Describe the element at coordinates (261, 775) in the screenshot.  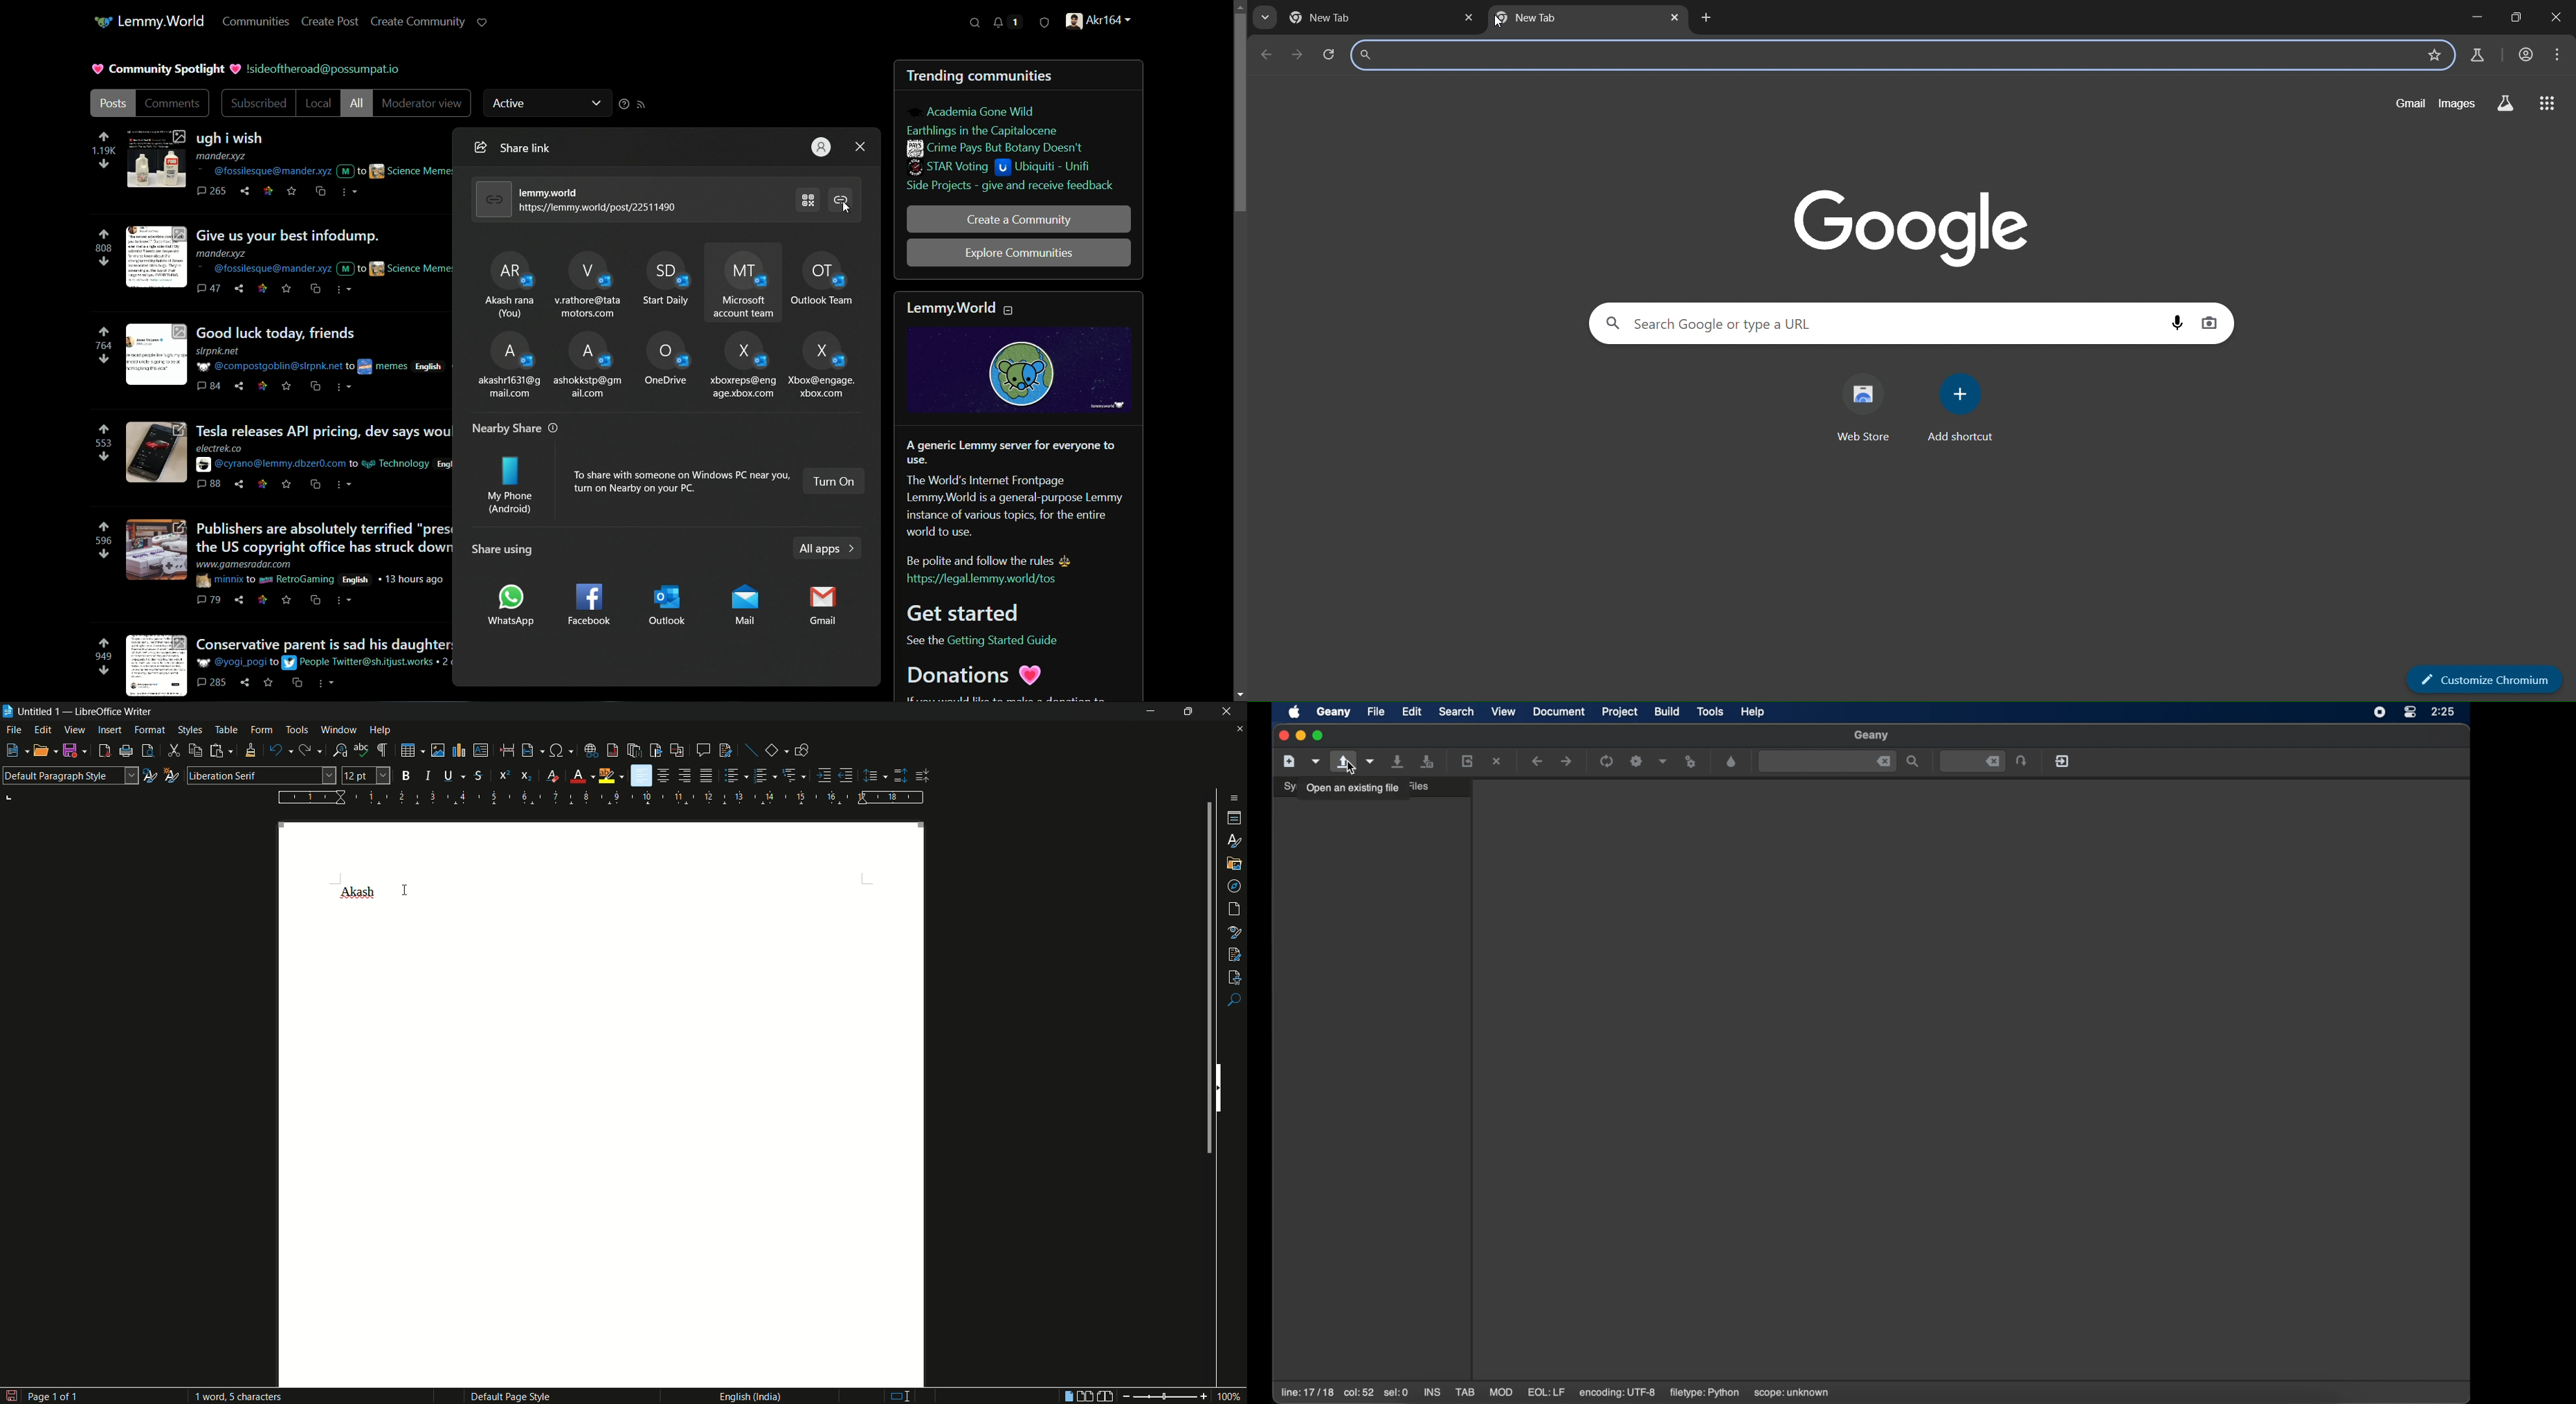
I see `font name` at that location.